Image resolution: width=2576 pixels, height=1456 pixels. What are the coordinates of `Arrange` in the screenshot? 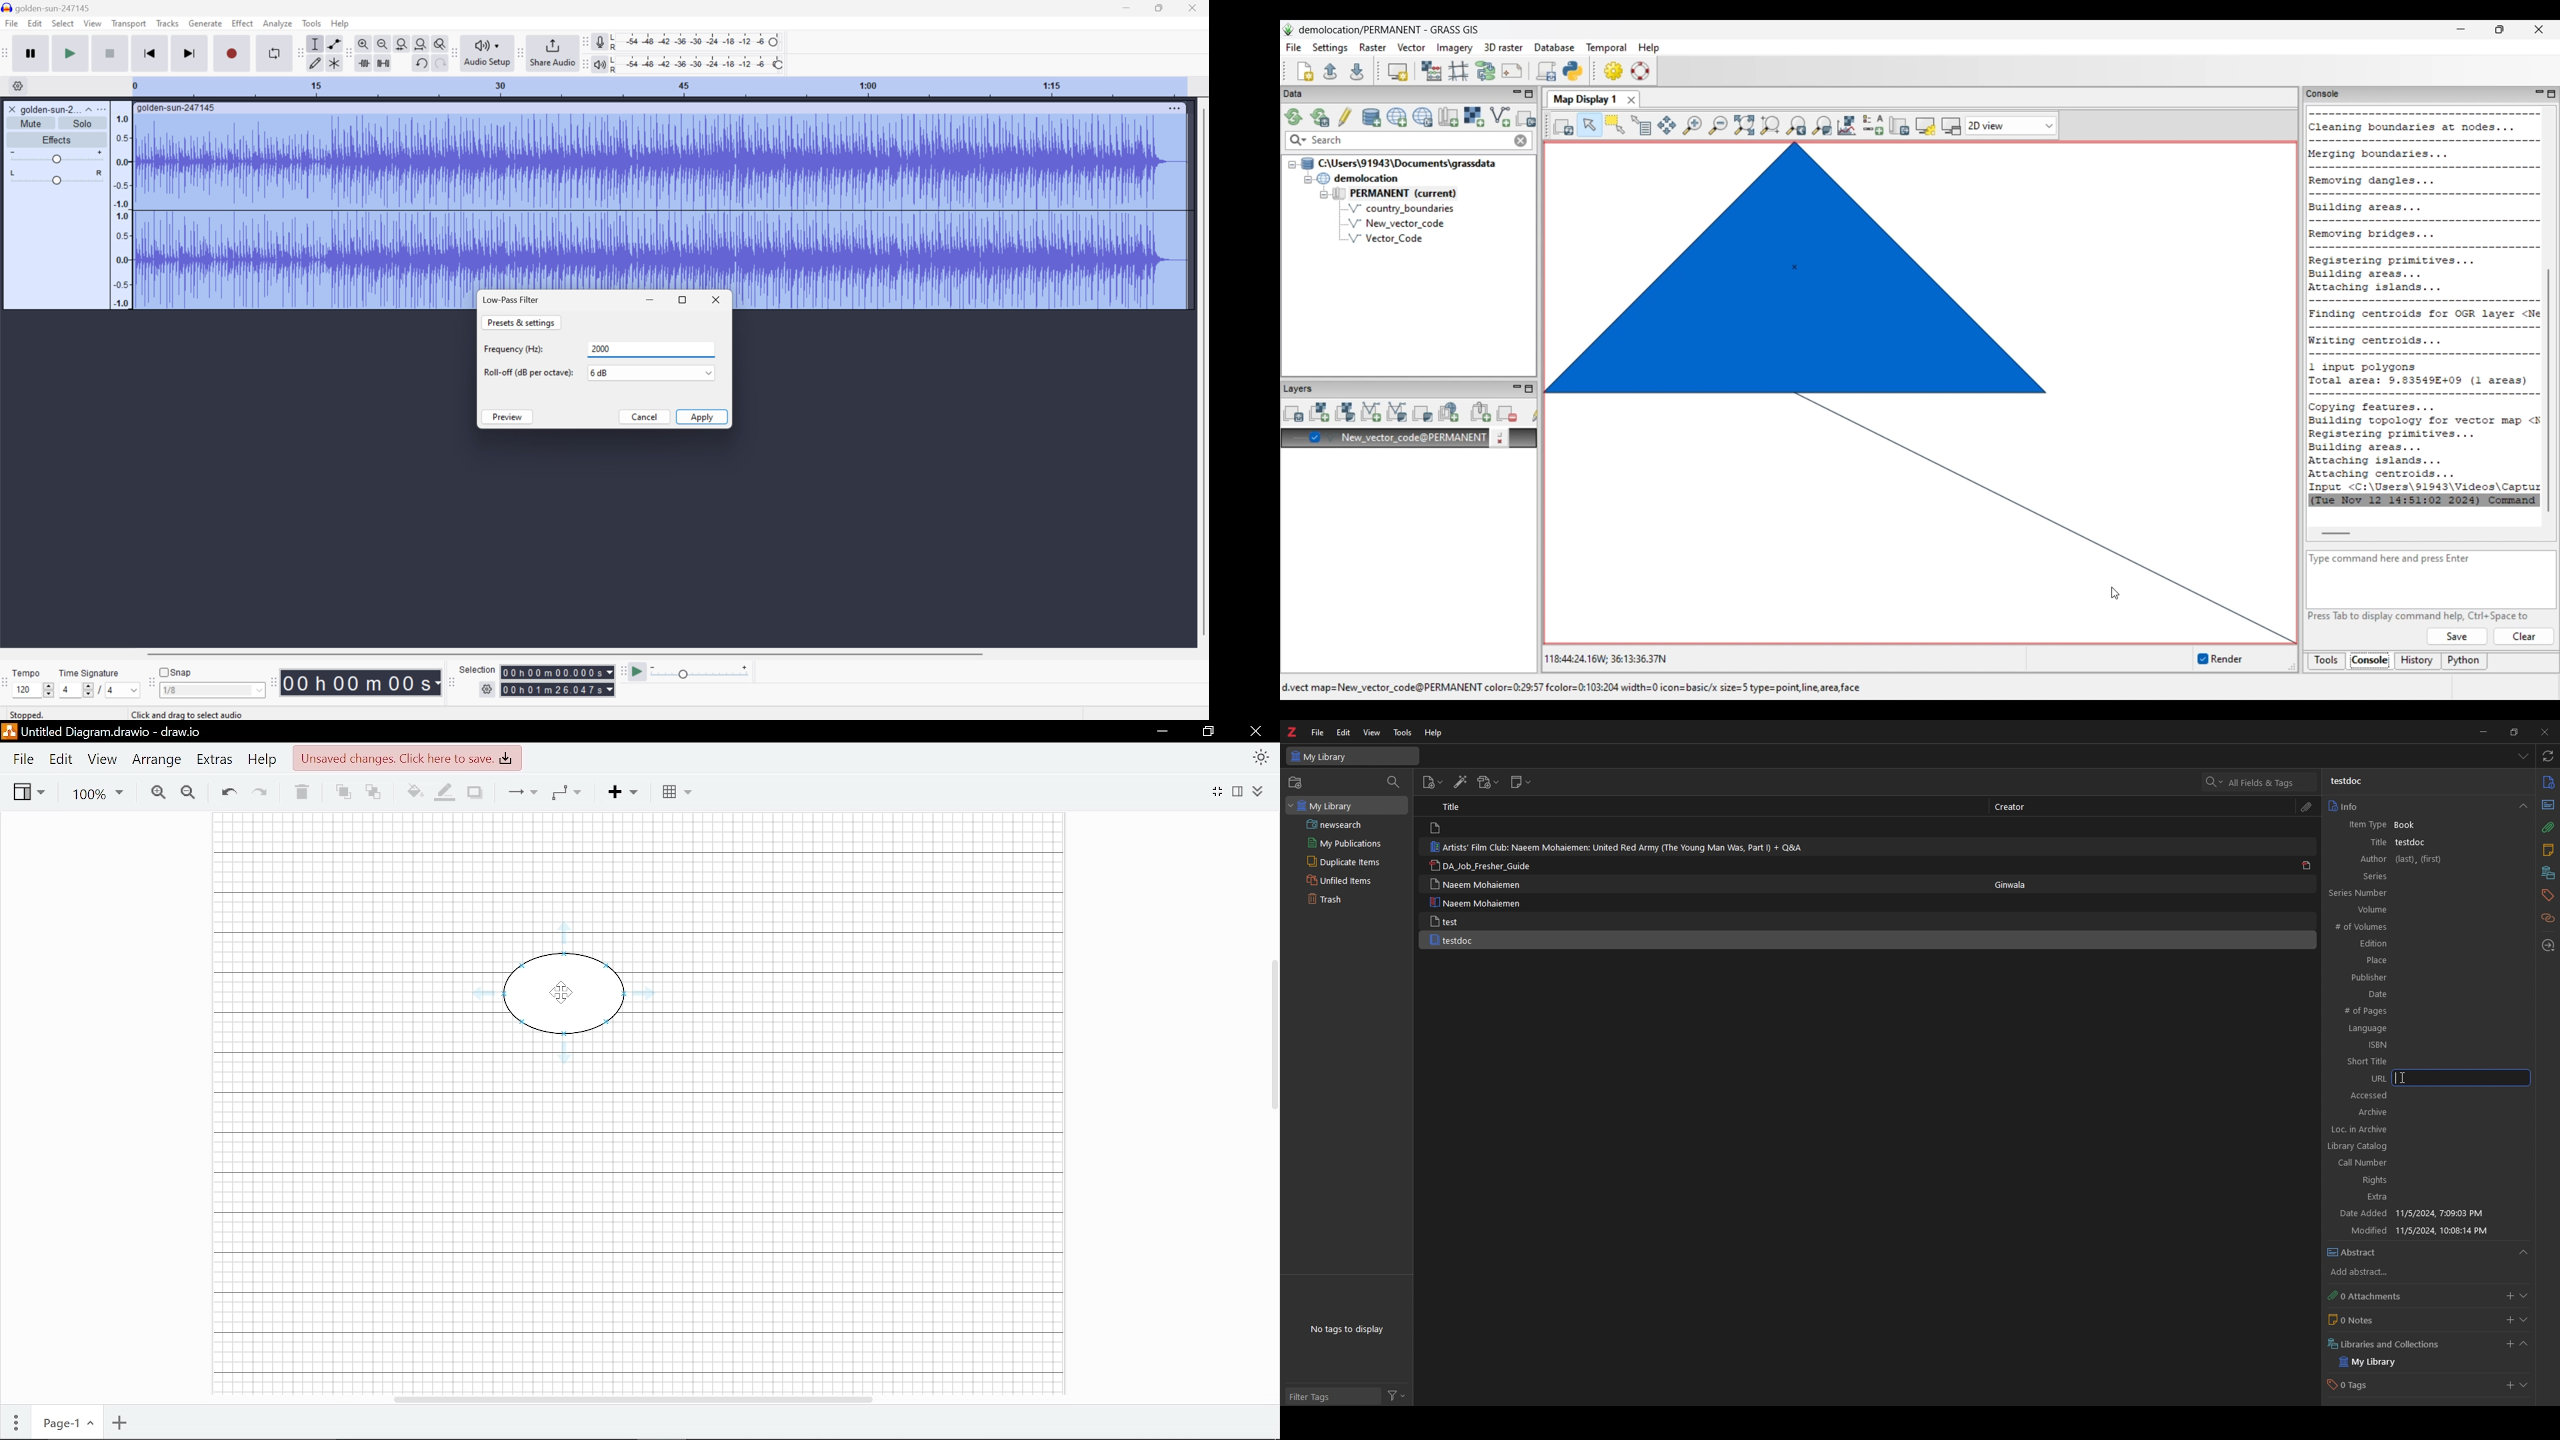 It's located at (159, 760).